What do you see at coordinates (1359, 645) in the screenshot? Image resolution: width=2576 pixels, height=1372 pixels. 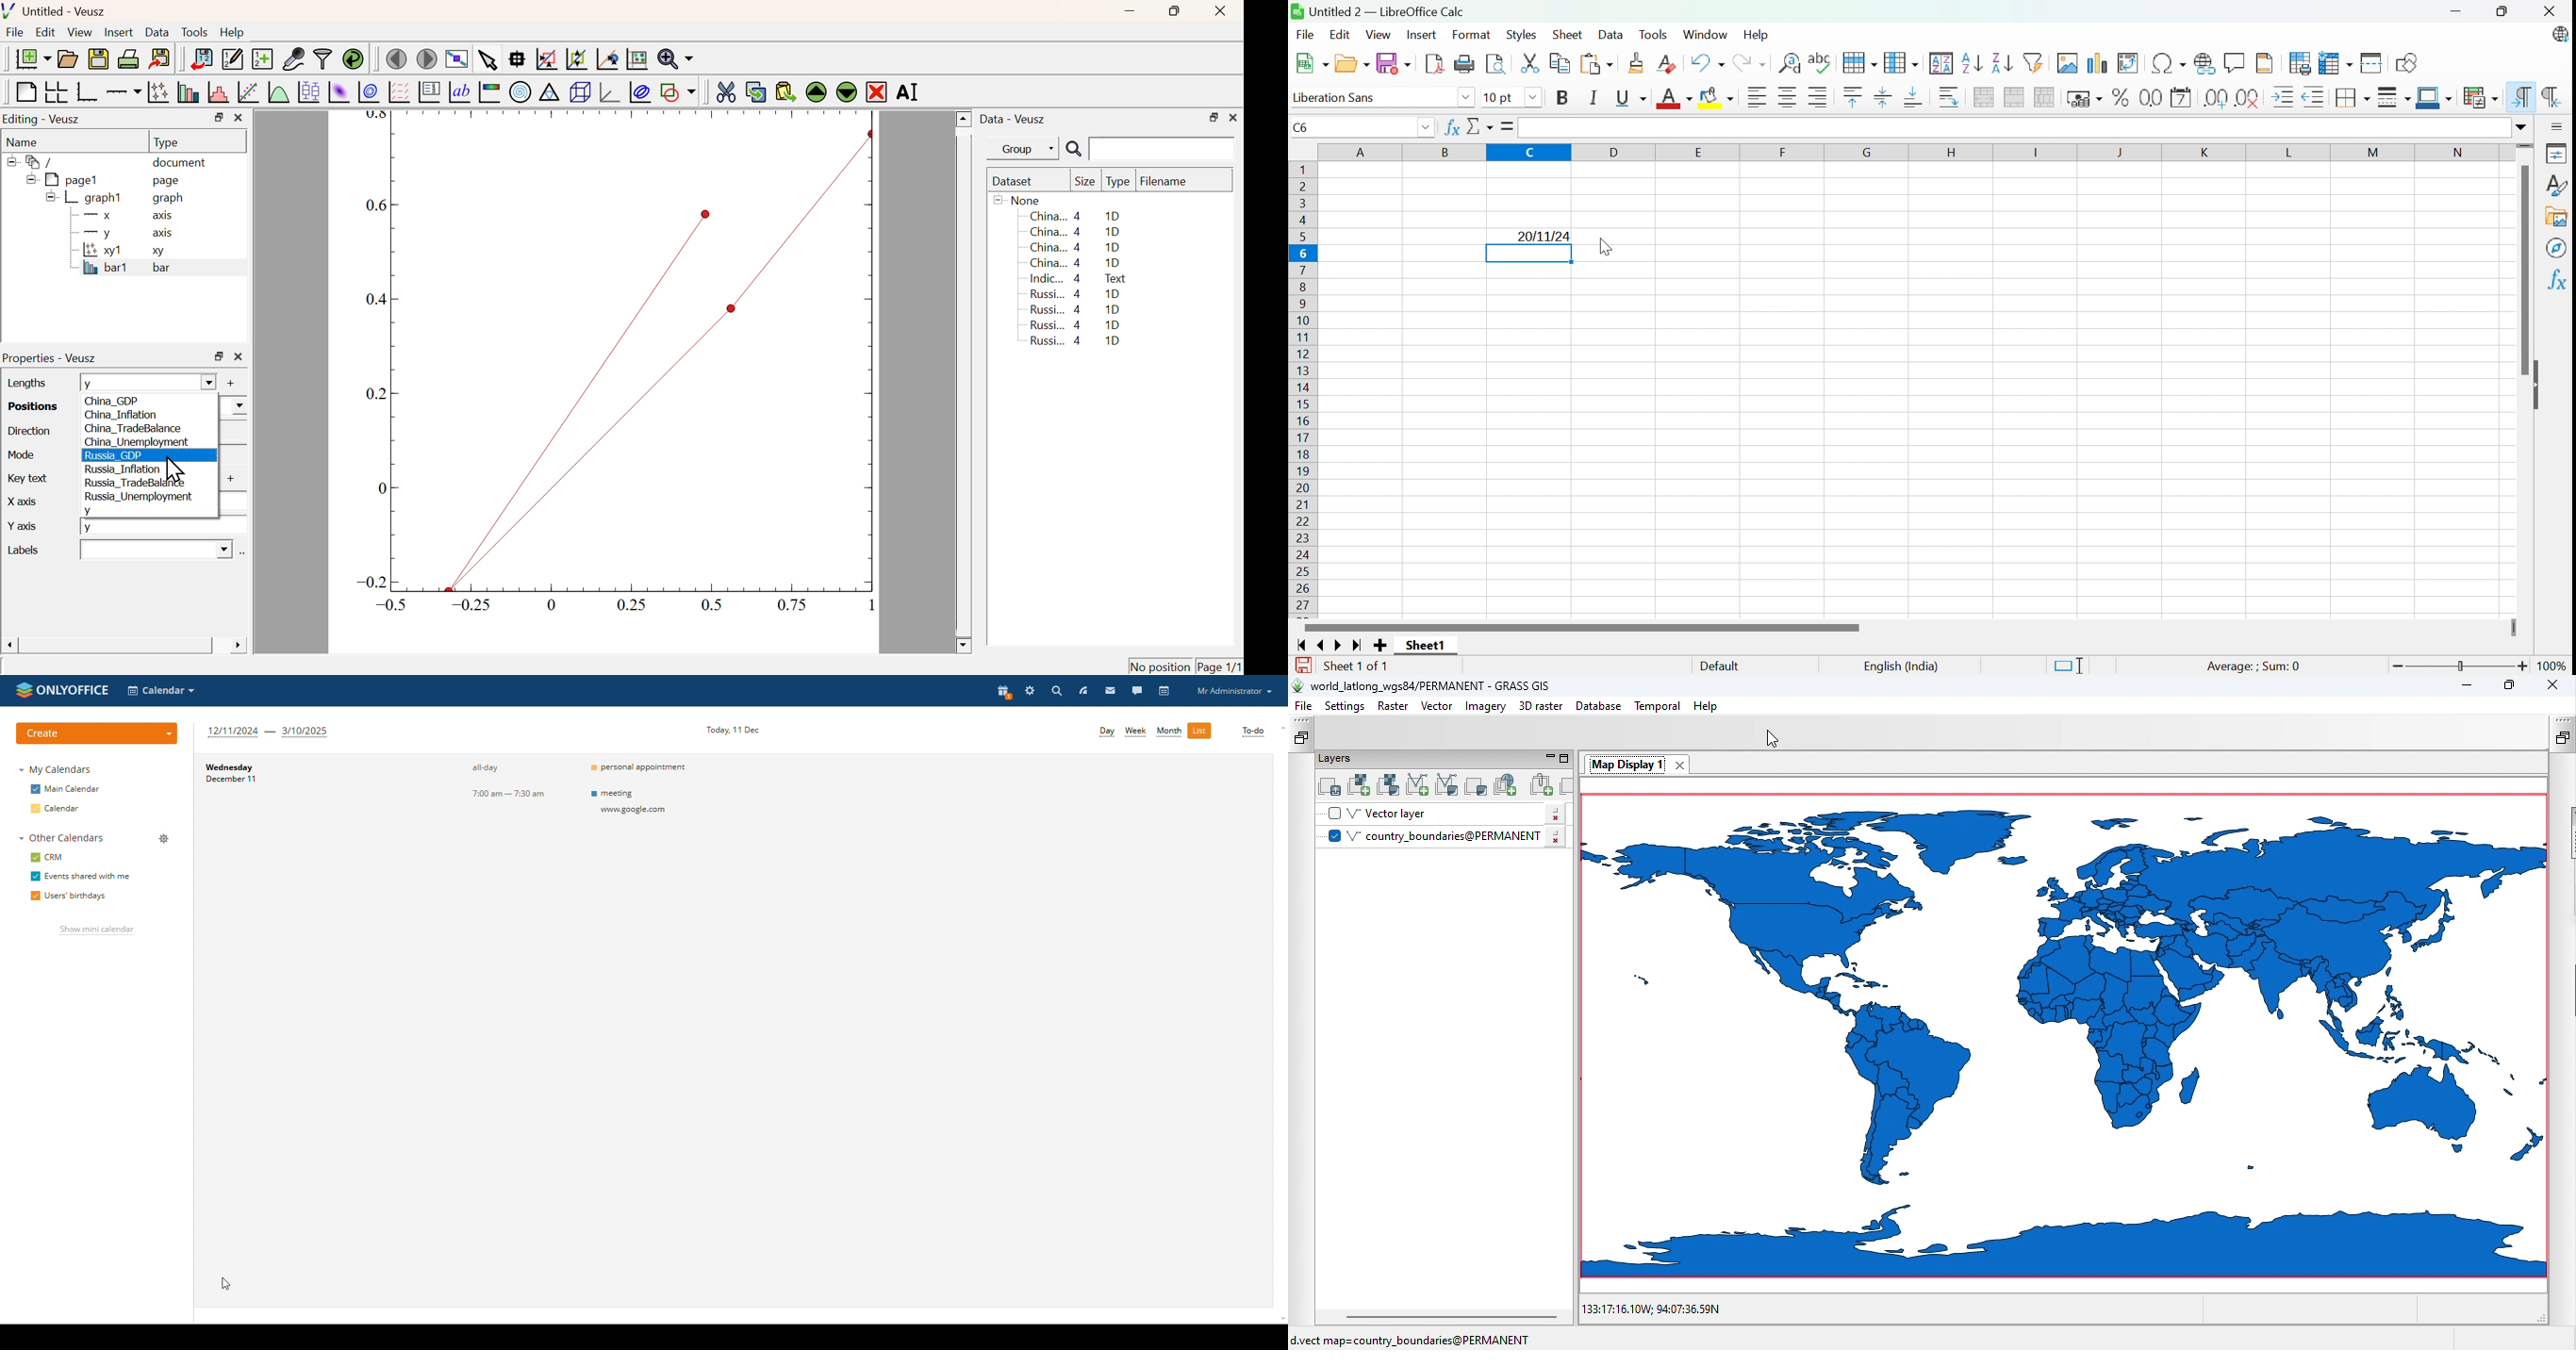 I see `Scroll to last sheet` at bounding box center [1359, 645].